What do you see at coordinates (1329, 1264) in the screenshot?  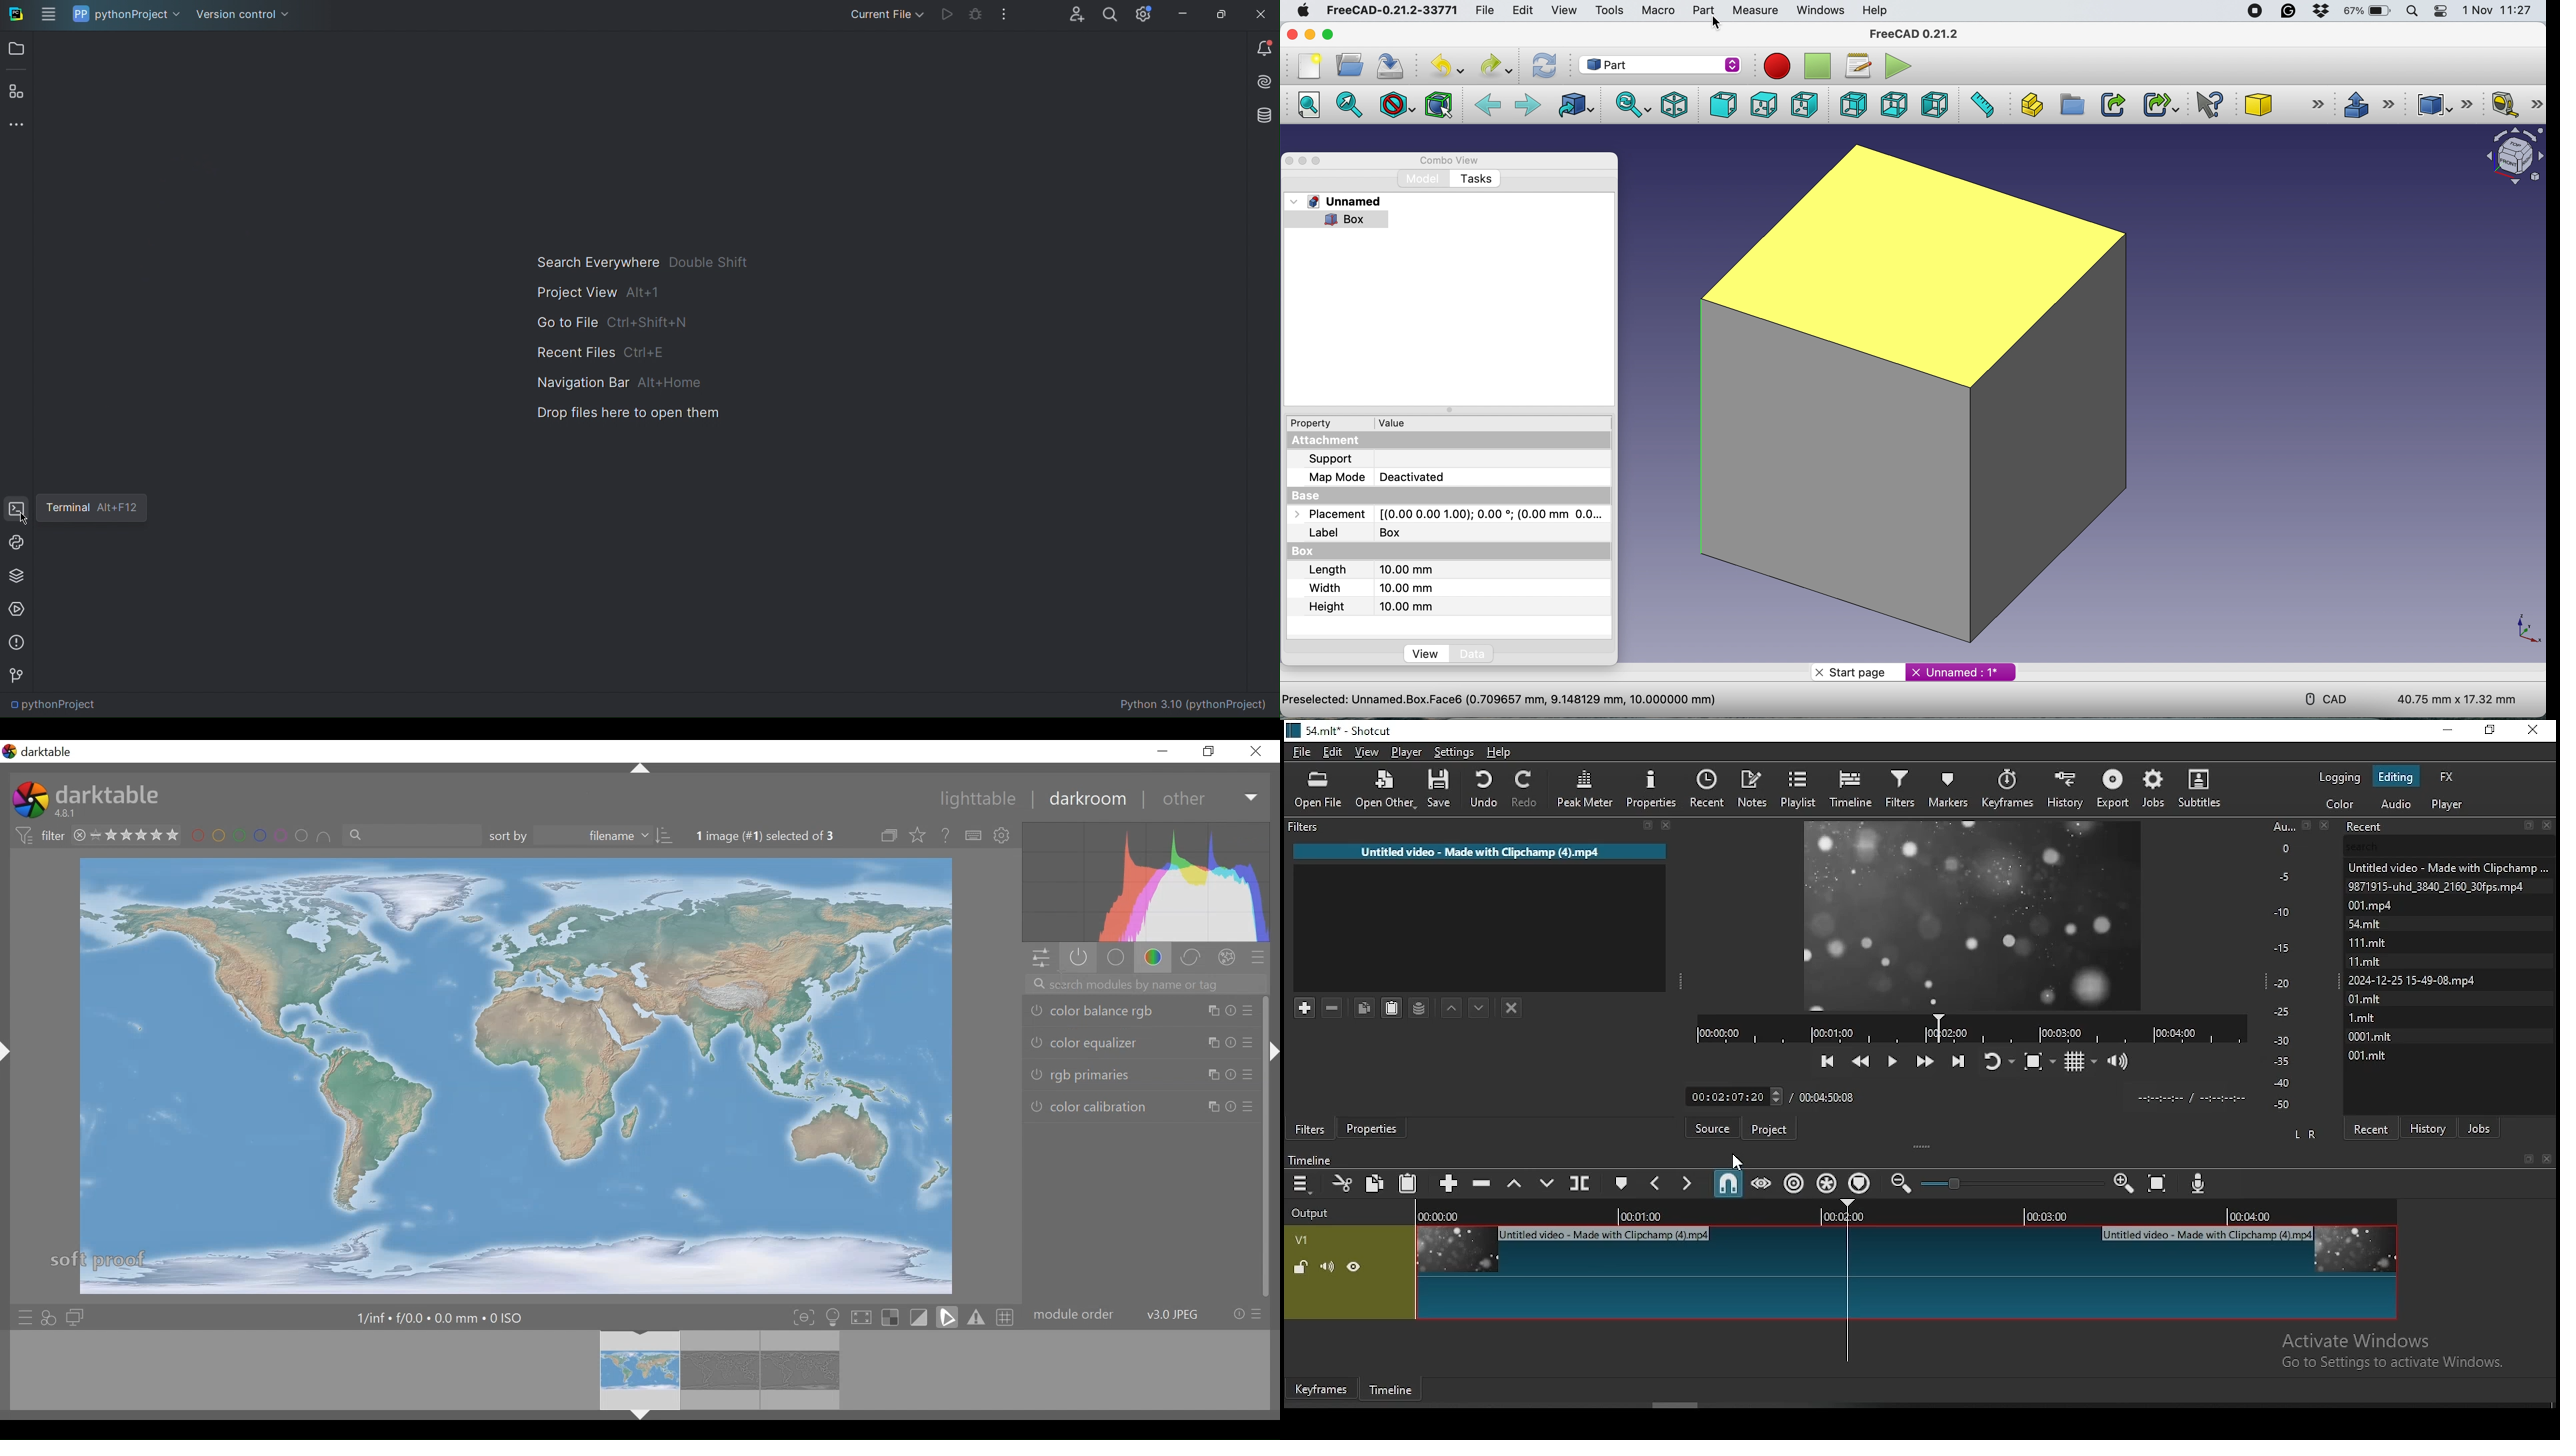 I see `(un)mute` at bounding box center [1329, 1264].